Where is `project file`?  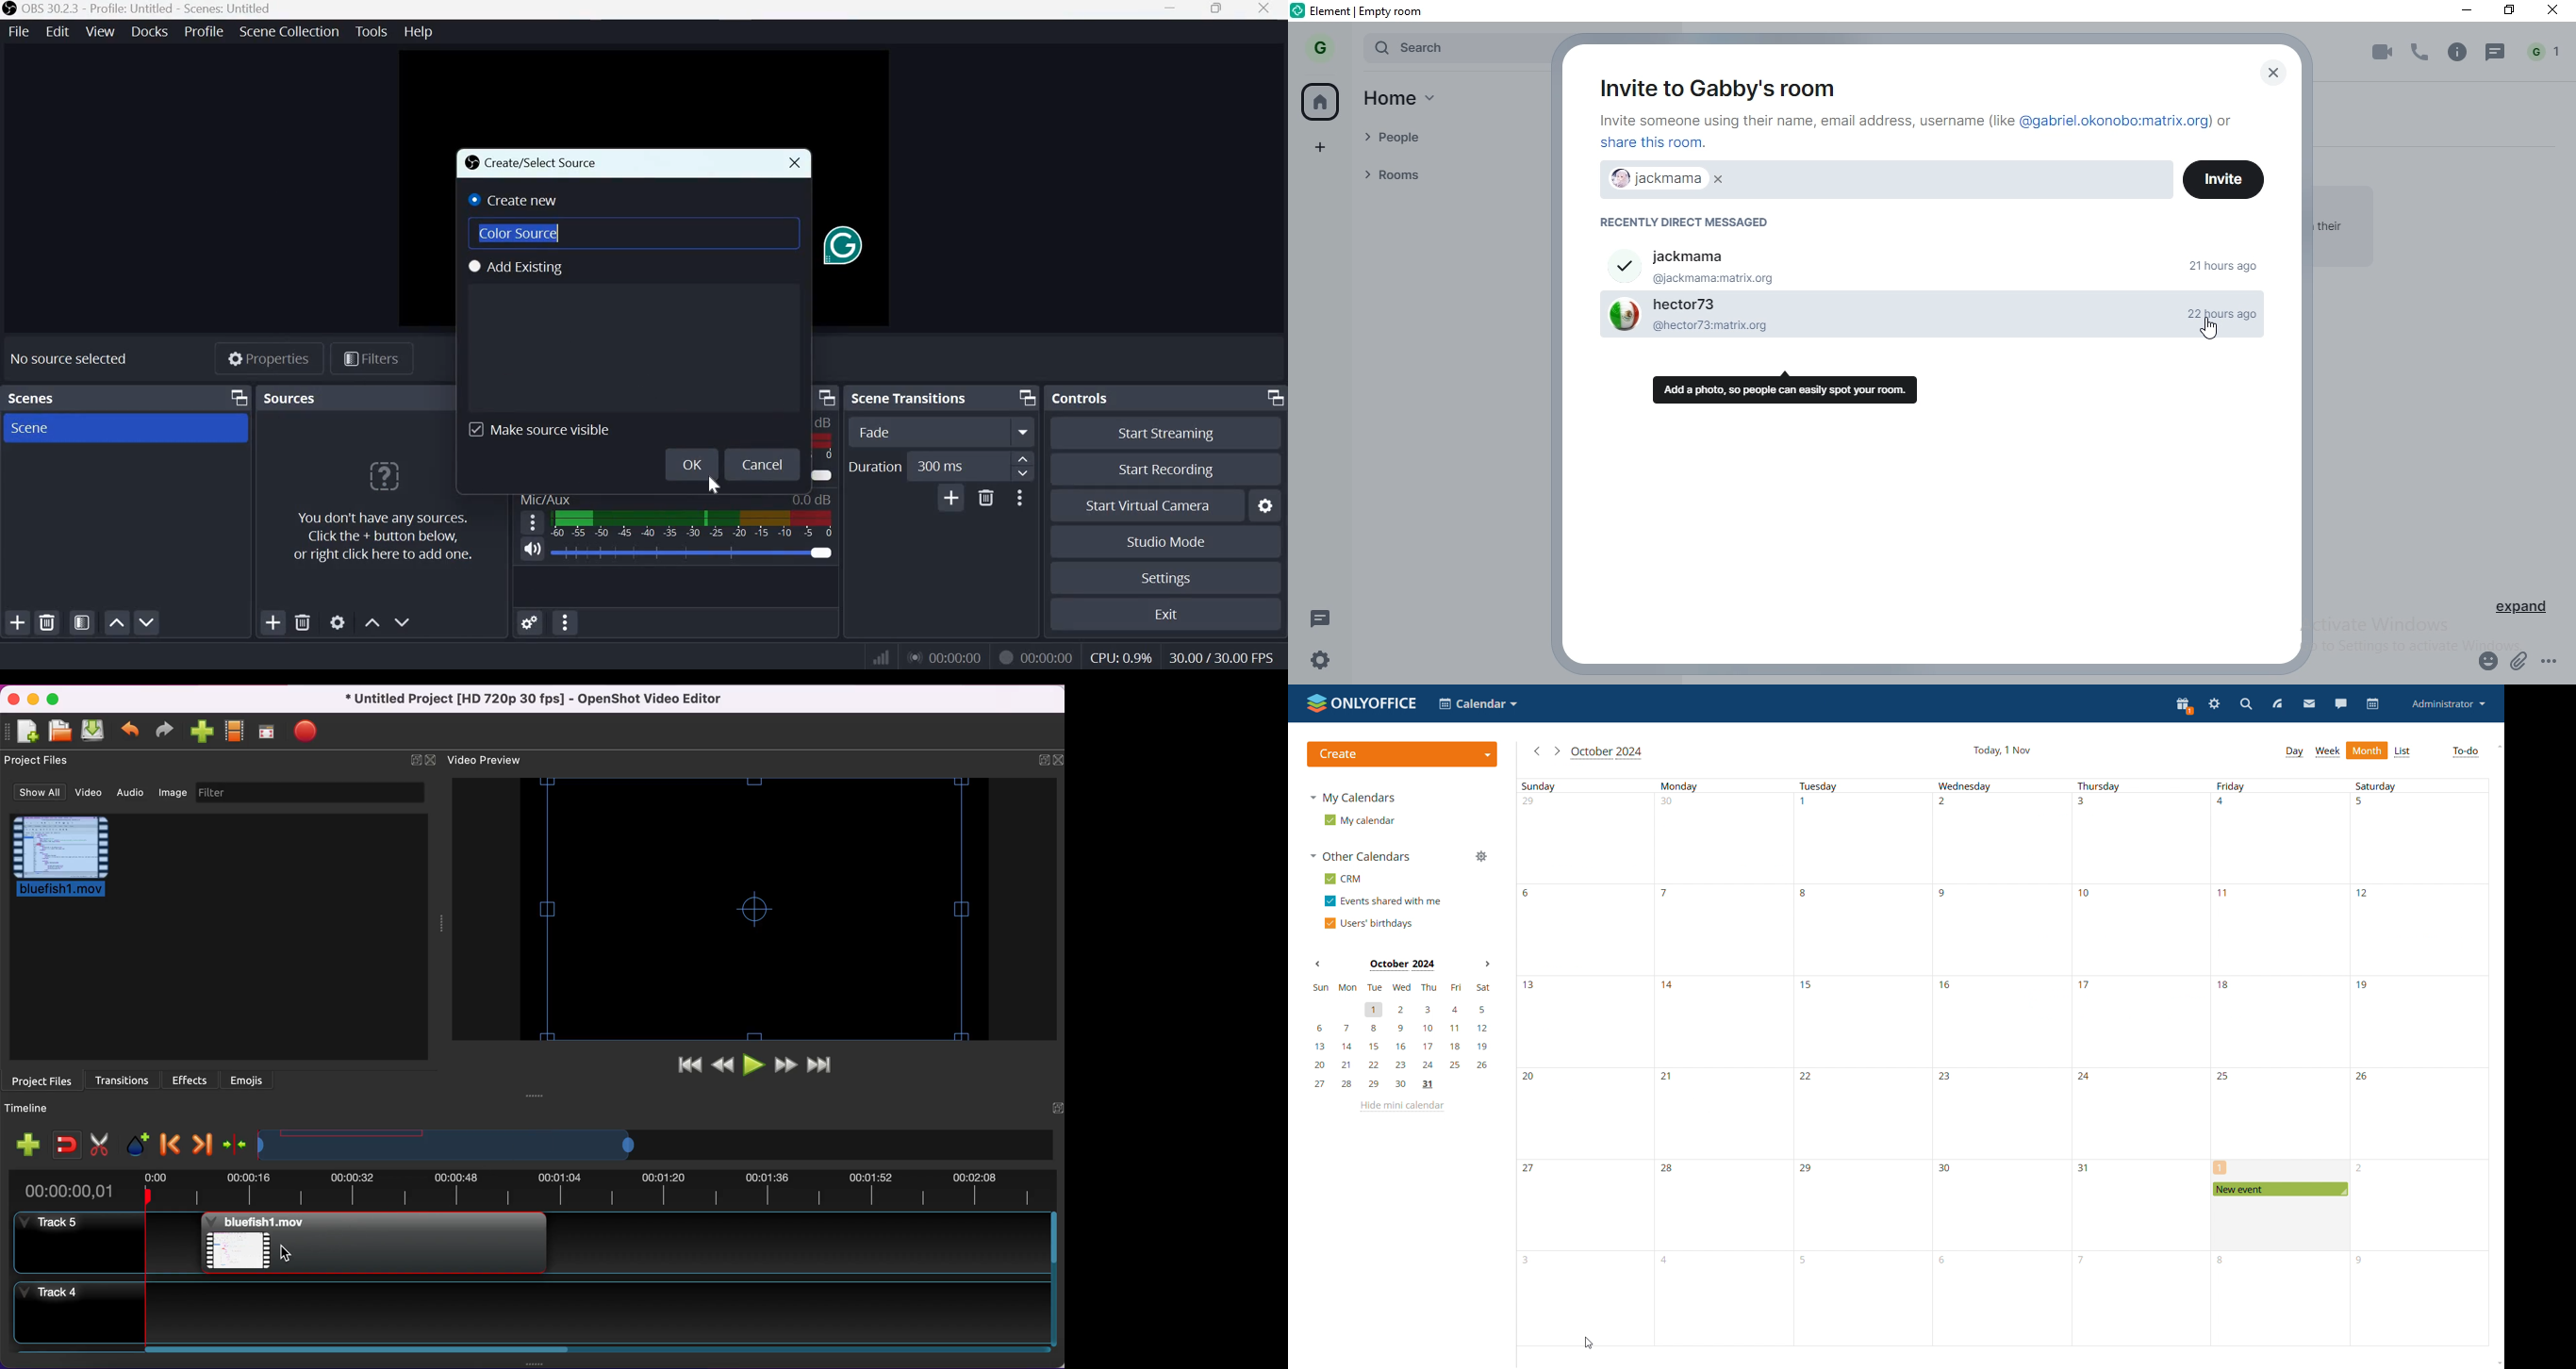
project file is located at coordinates (60, 857).